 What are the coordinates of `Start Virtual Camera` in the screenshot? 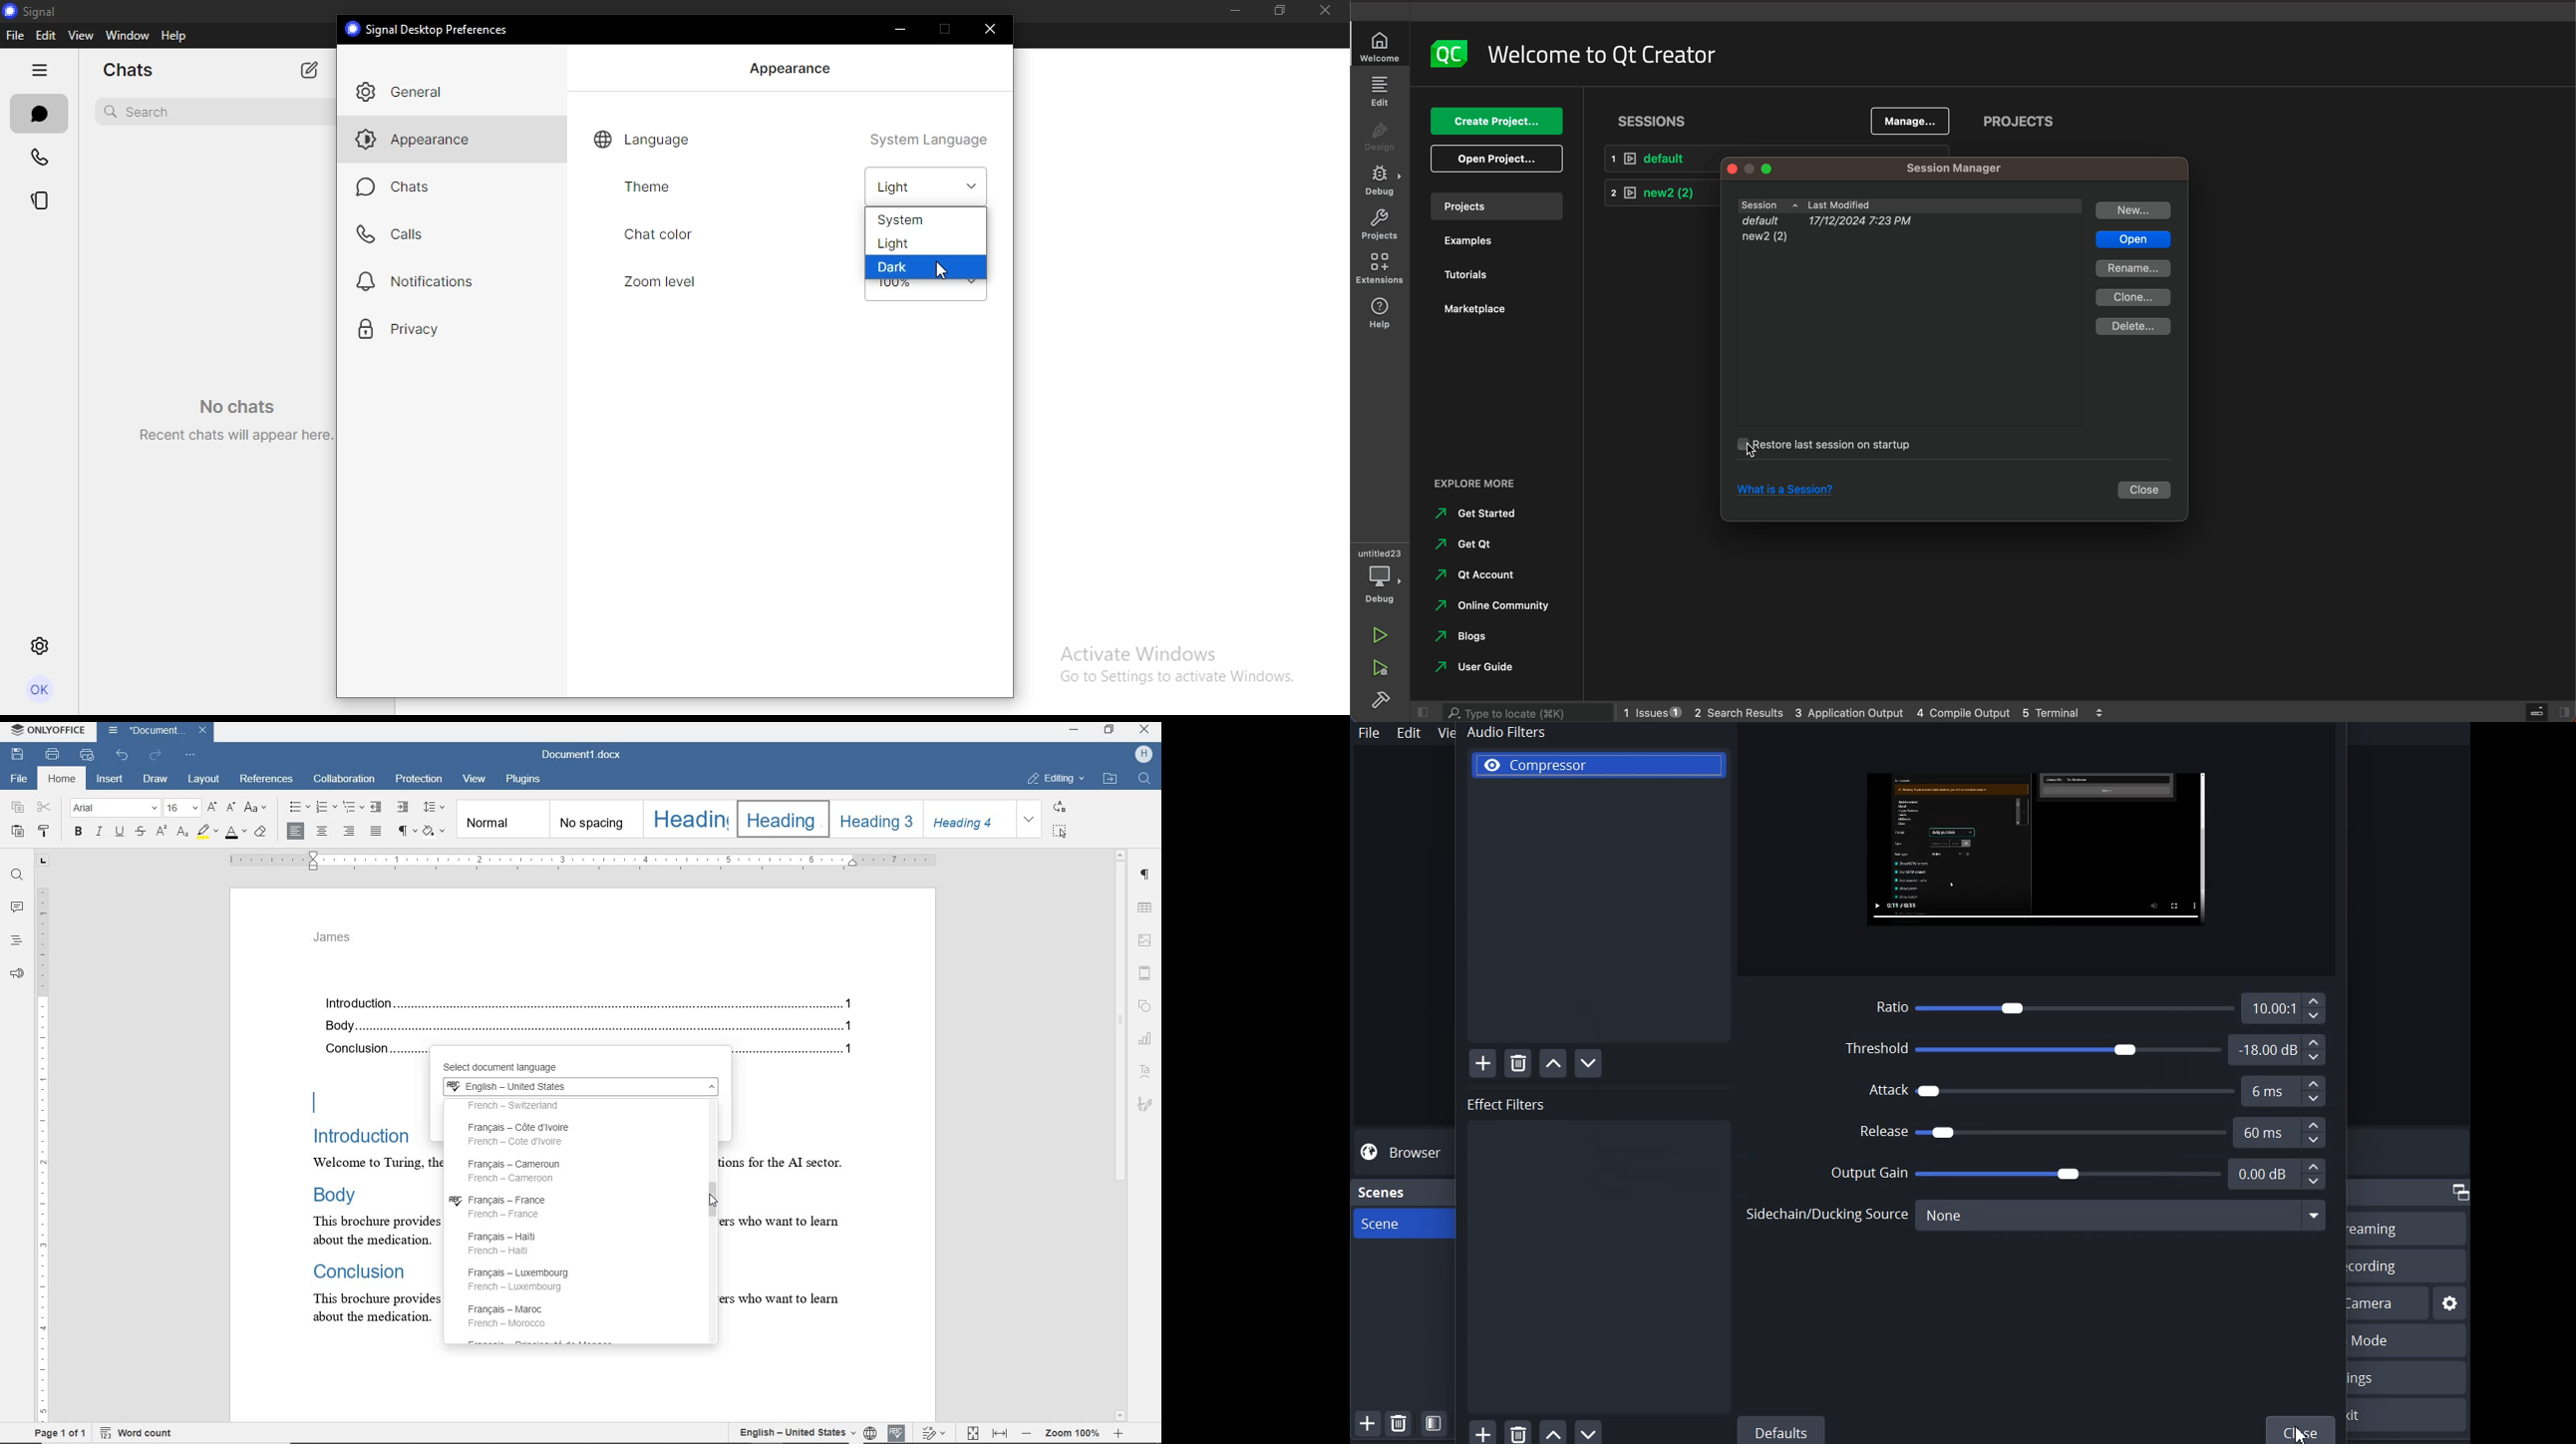 It's located at (2389, 1302).